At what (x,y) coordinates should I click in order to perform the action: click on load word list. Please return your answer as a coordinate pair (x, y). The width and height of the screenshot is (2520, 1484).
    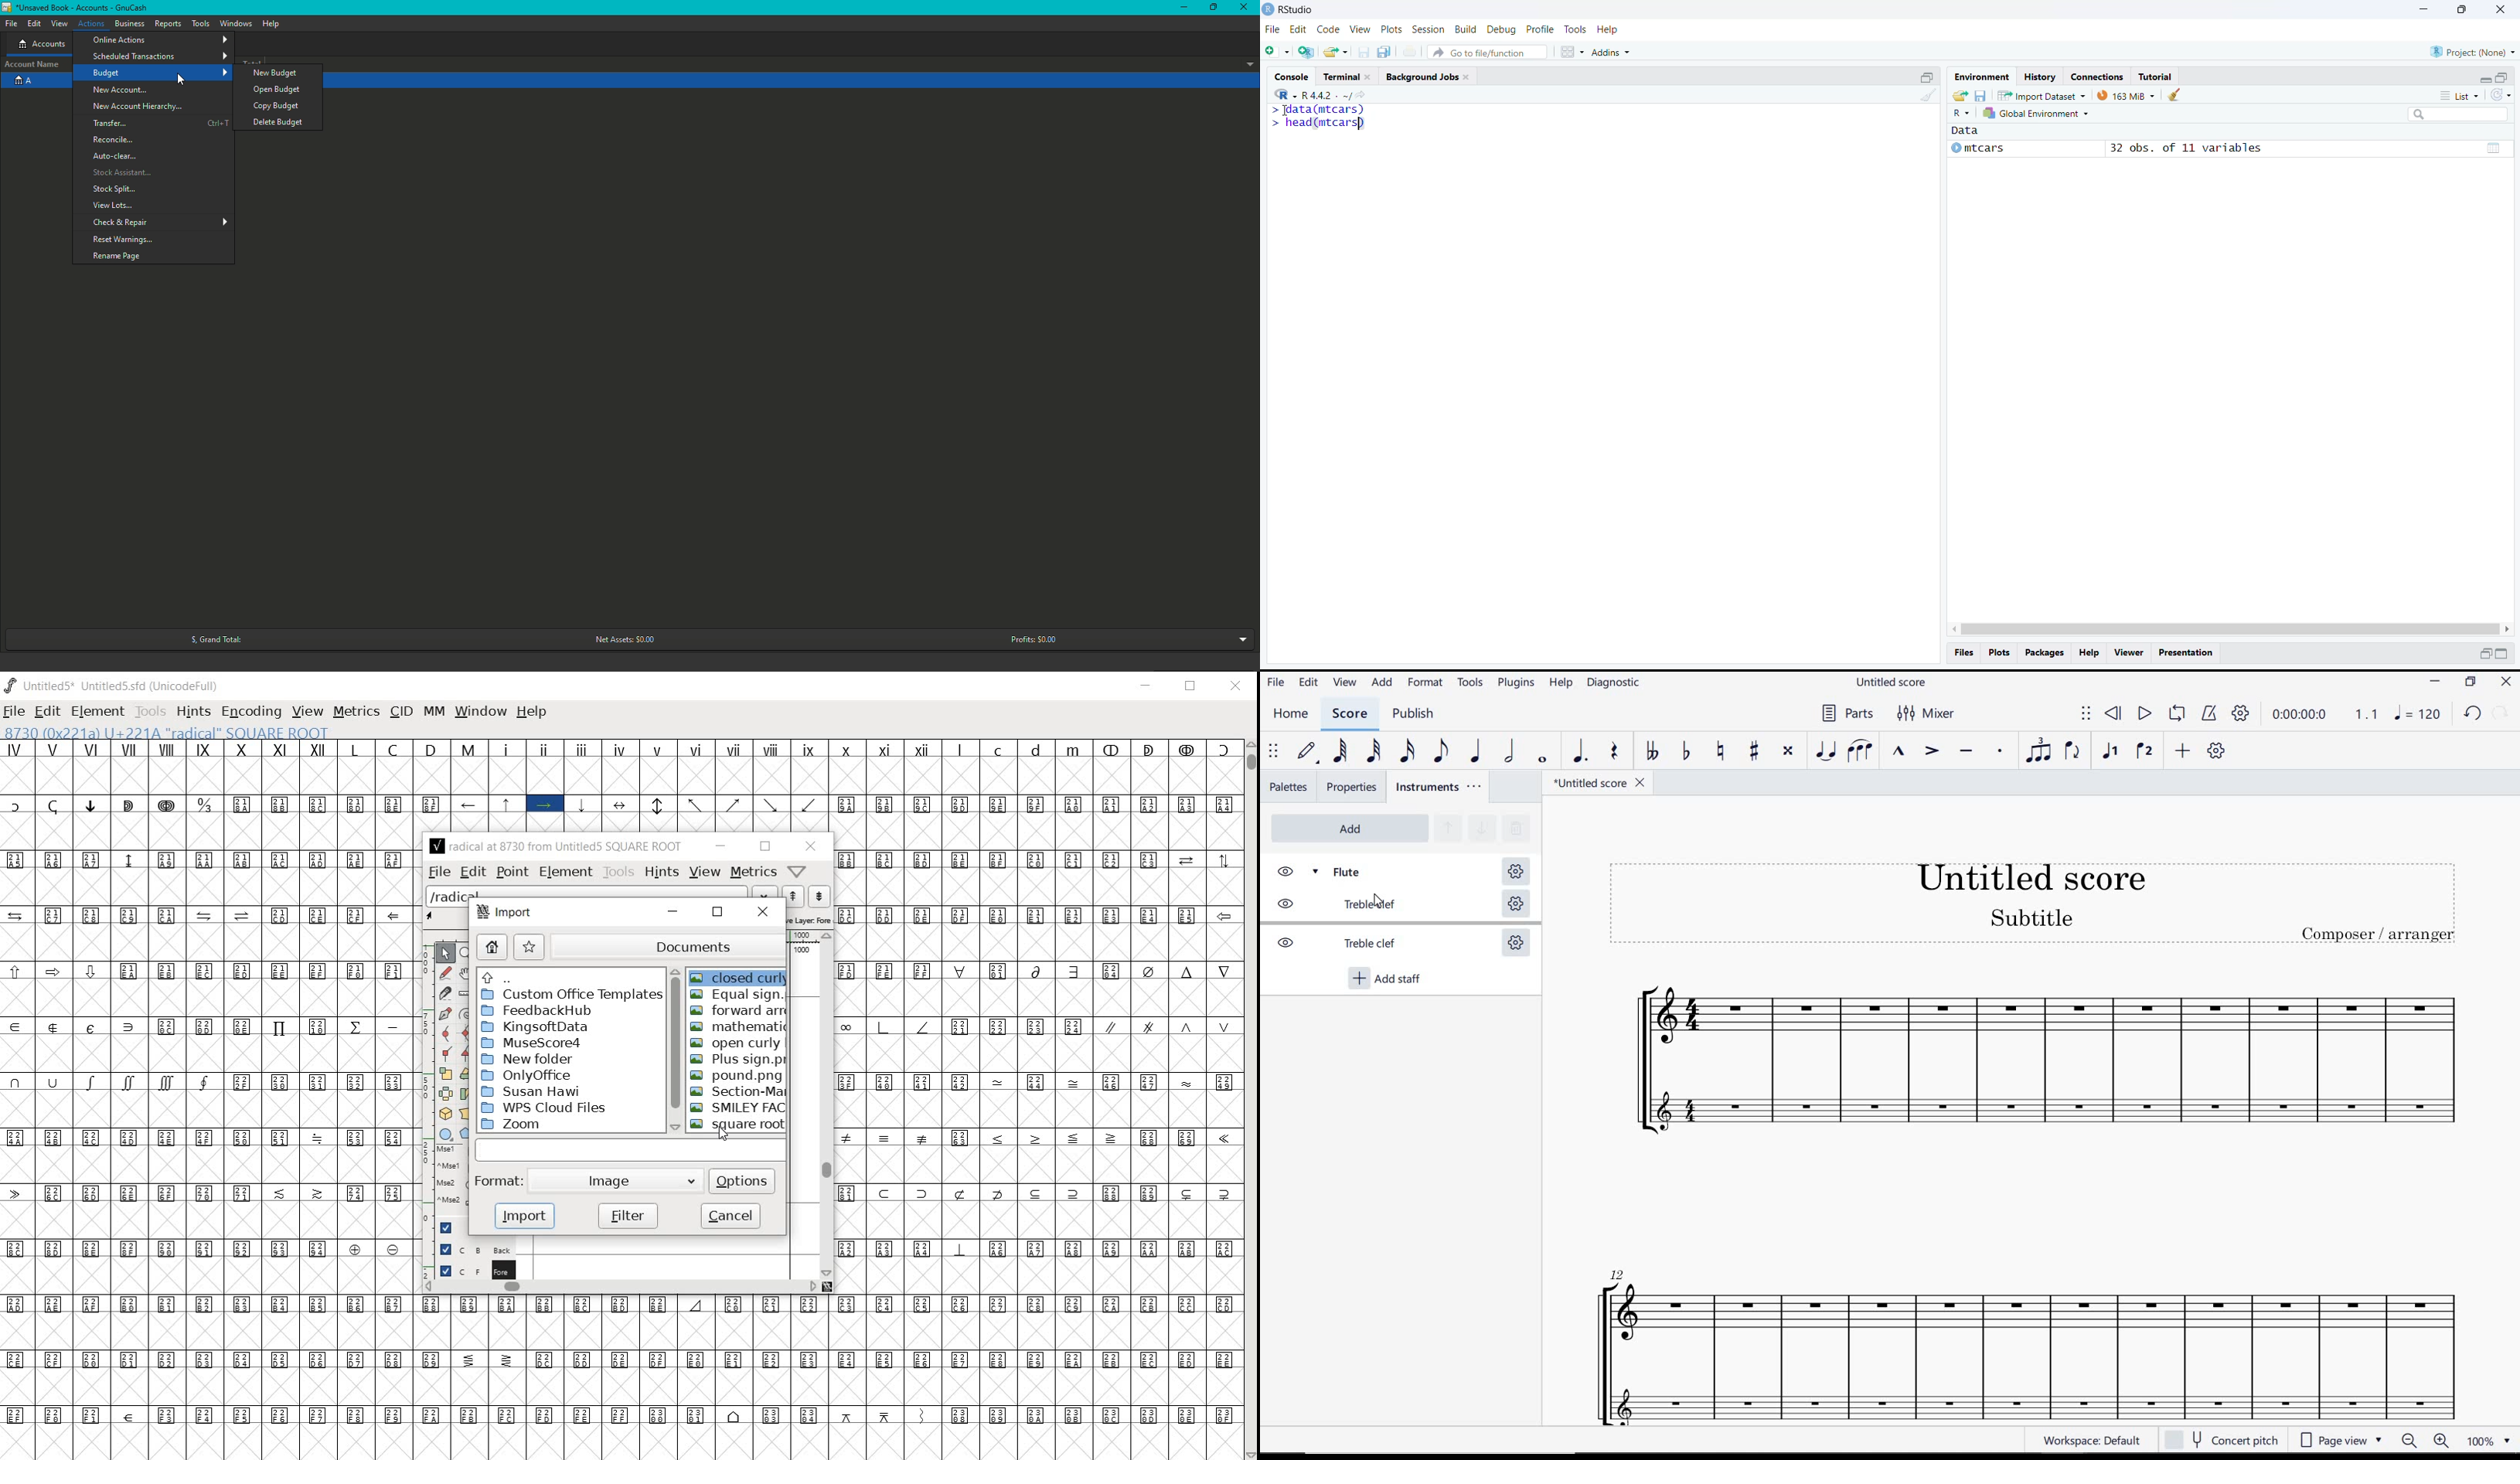
    Looking at the image, I should click on (602, 895).